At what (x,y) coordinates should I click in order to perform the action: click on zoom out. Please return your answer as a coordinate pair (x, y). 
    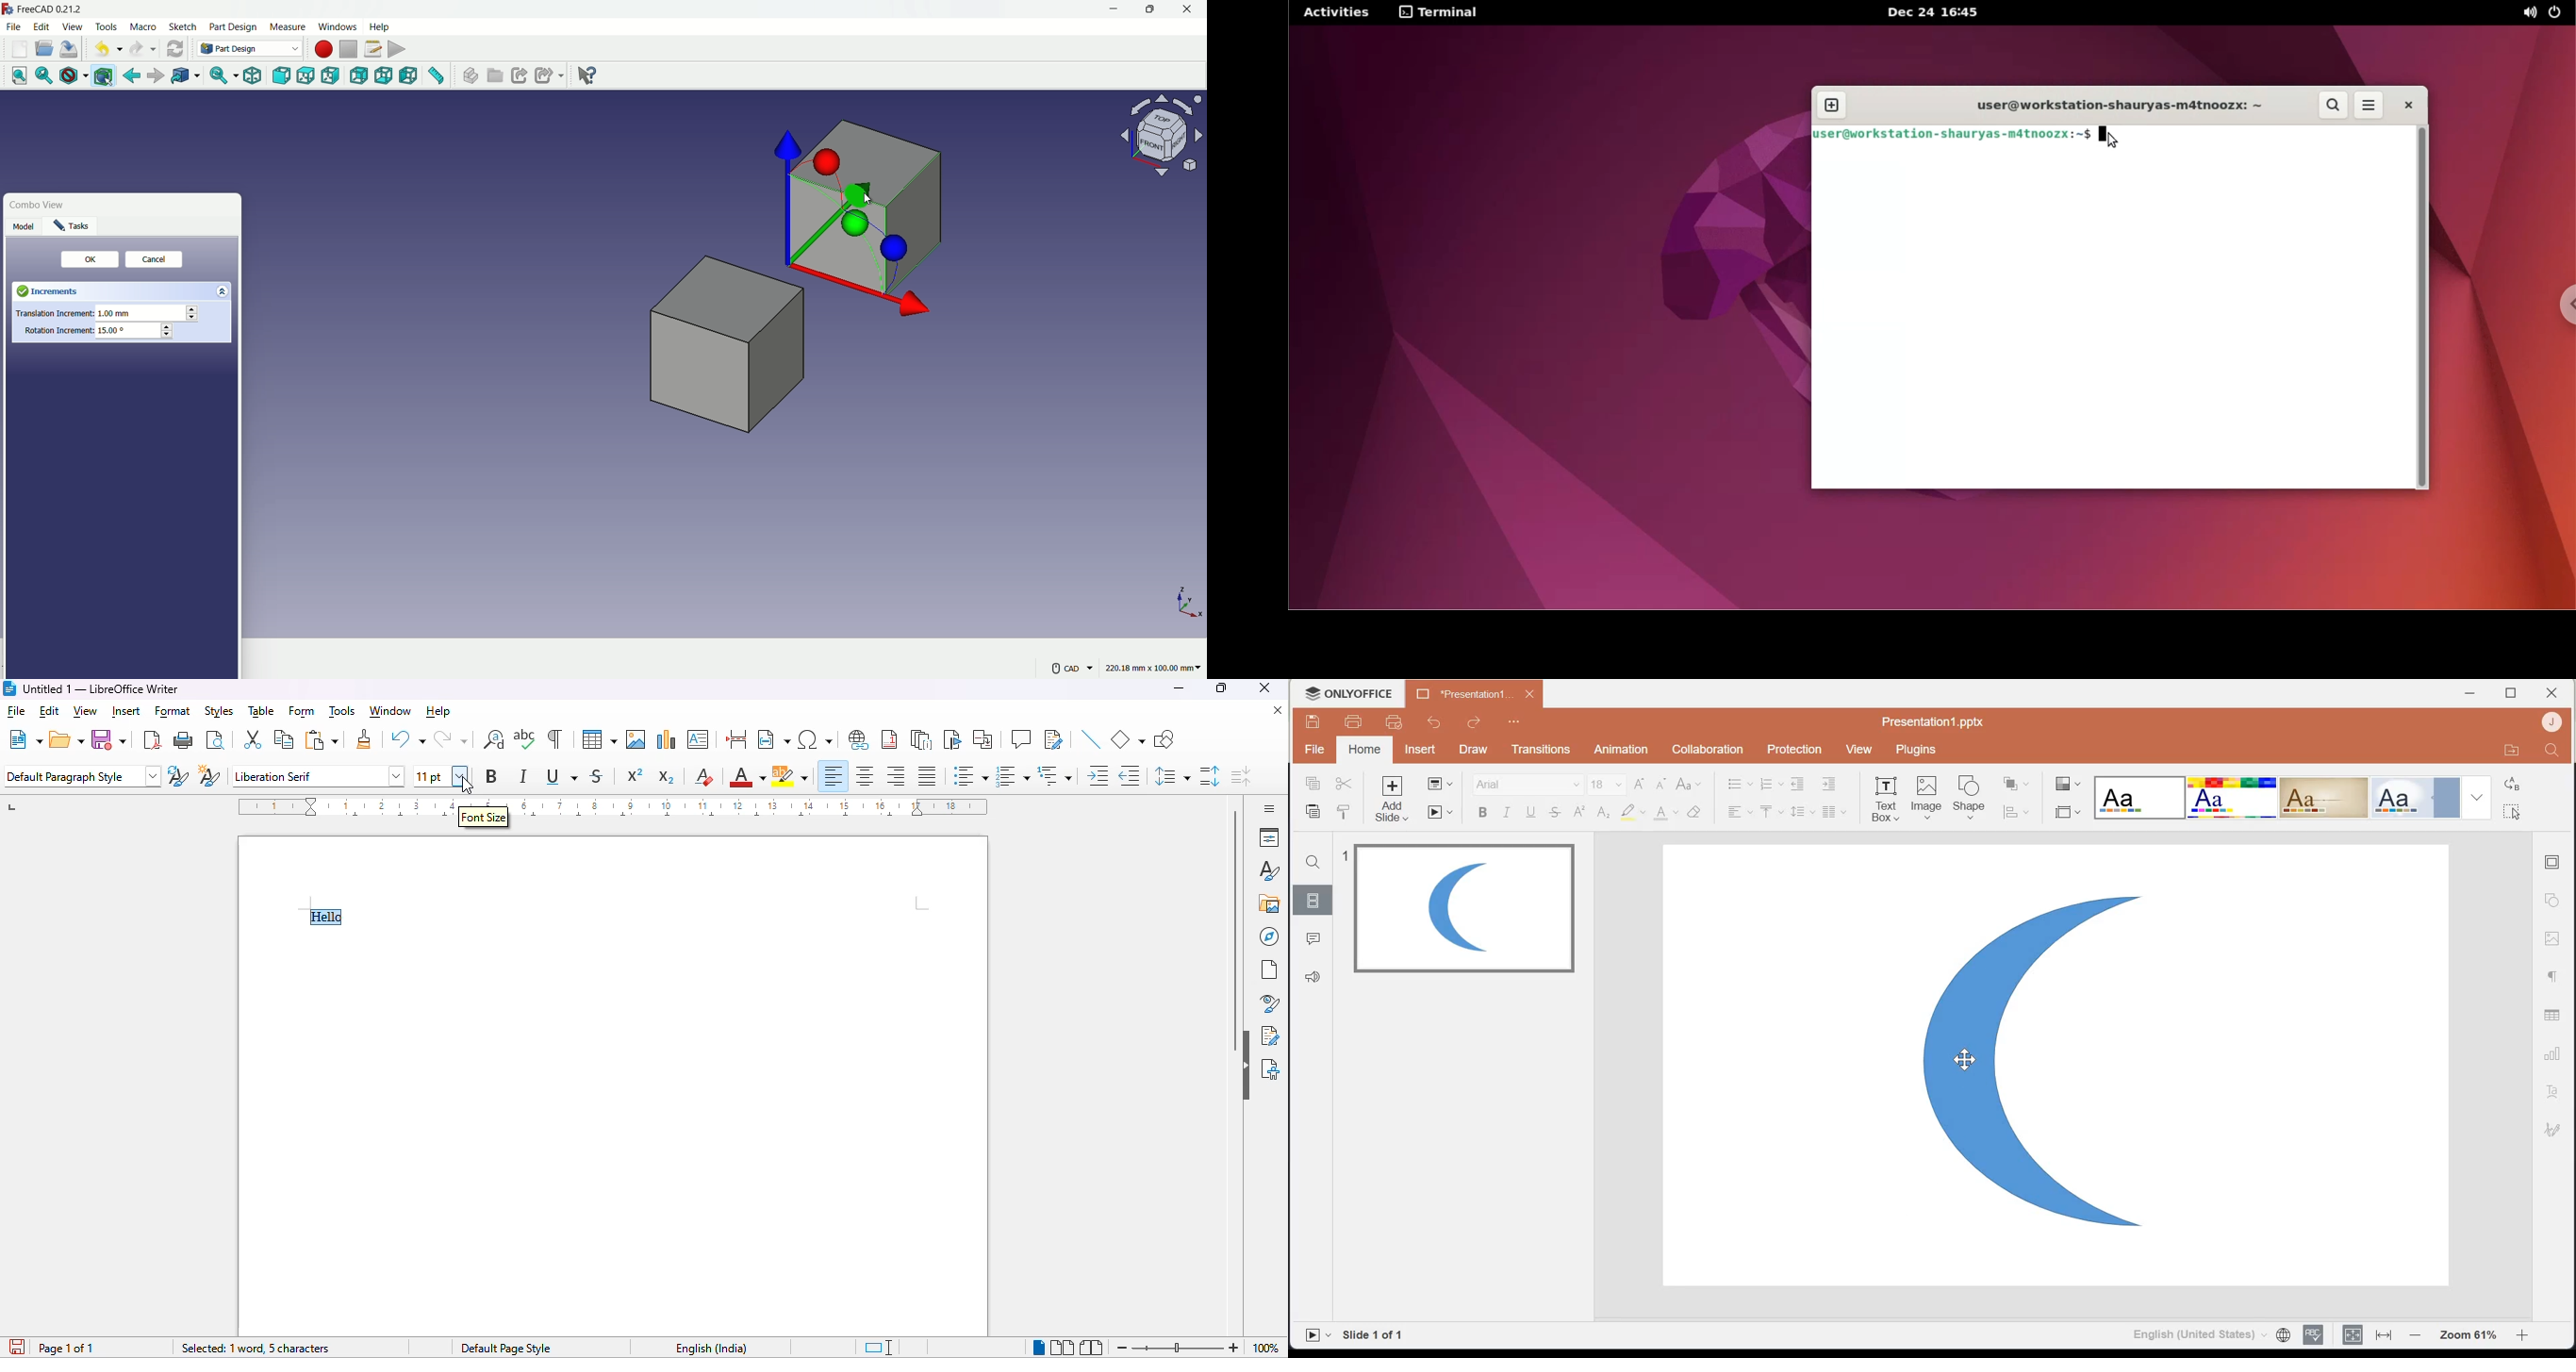
    Looking at the image, I should click on (1120, 1349).